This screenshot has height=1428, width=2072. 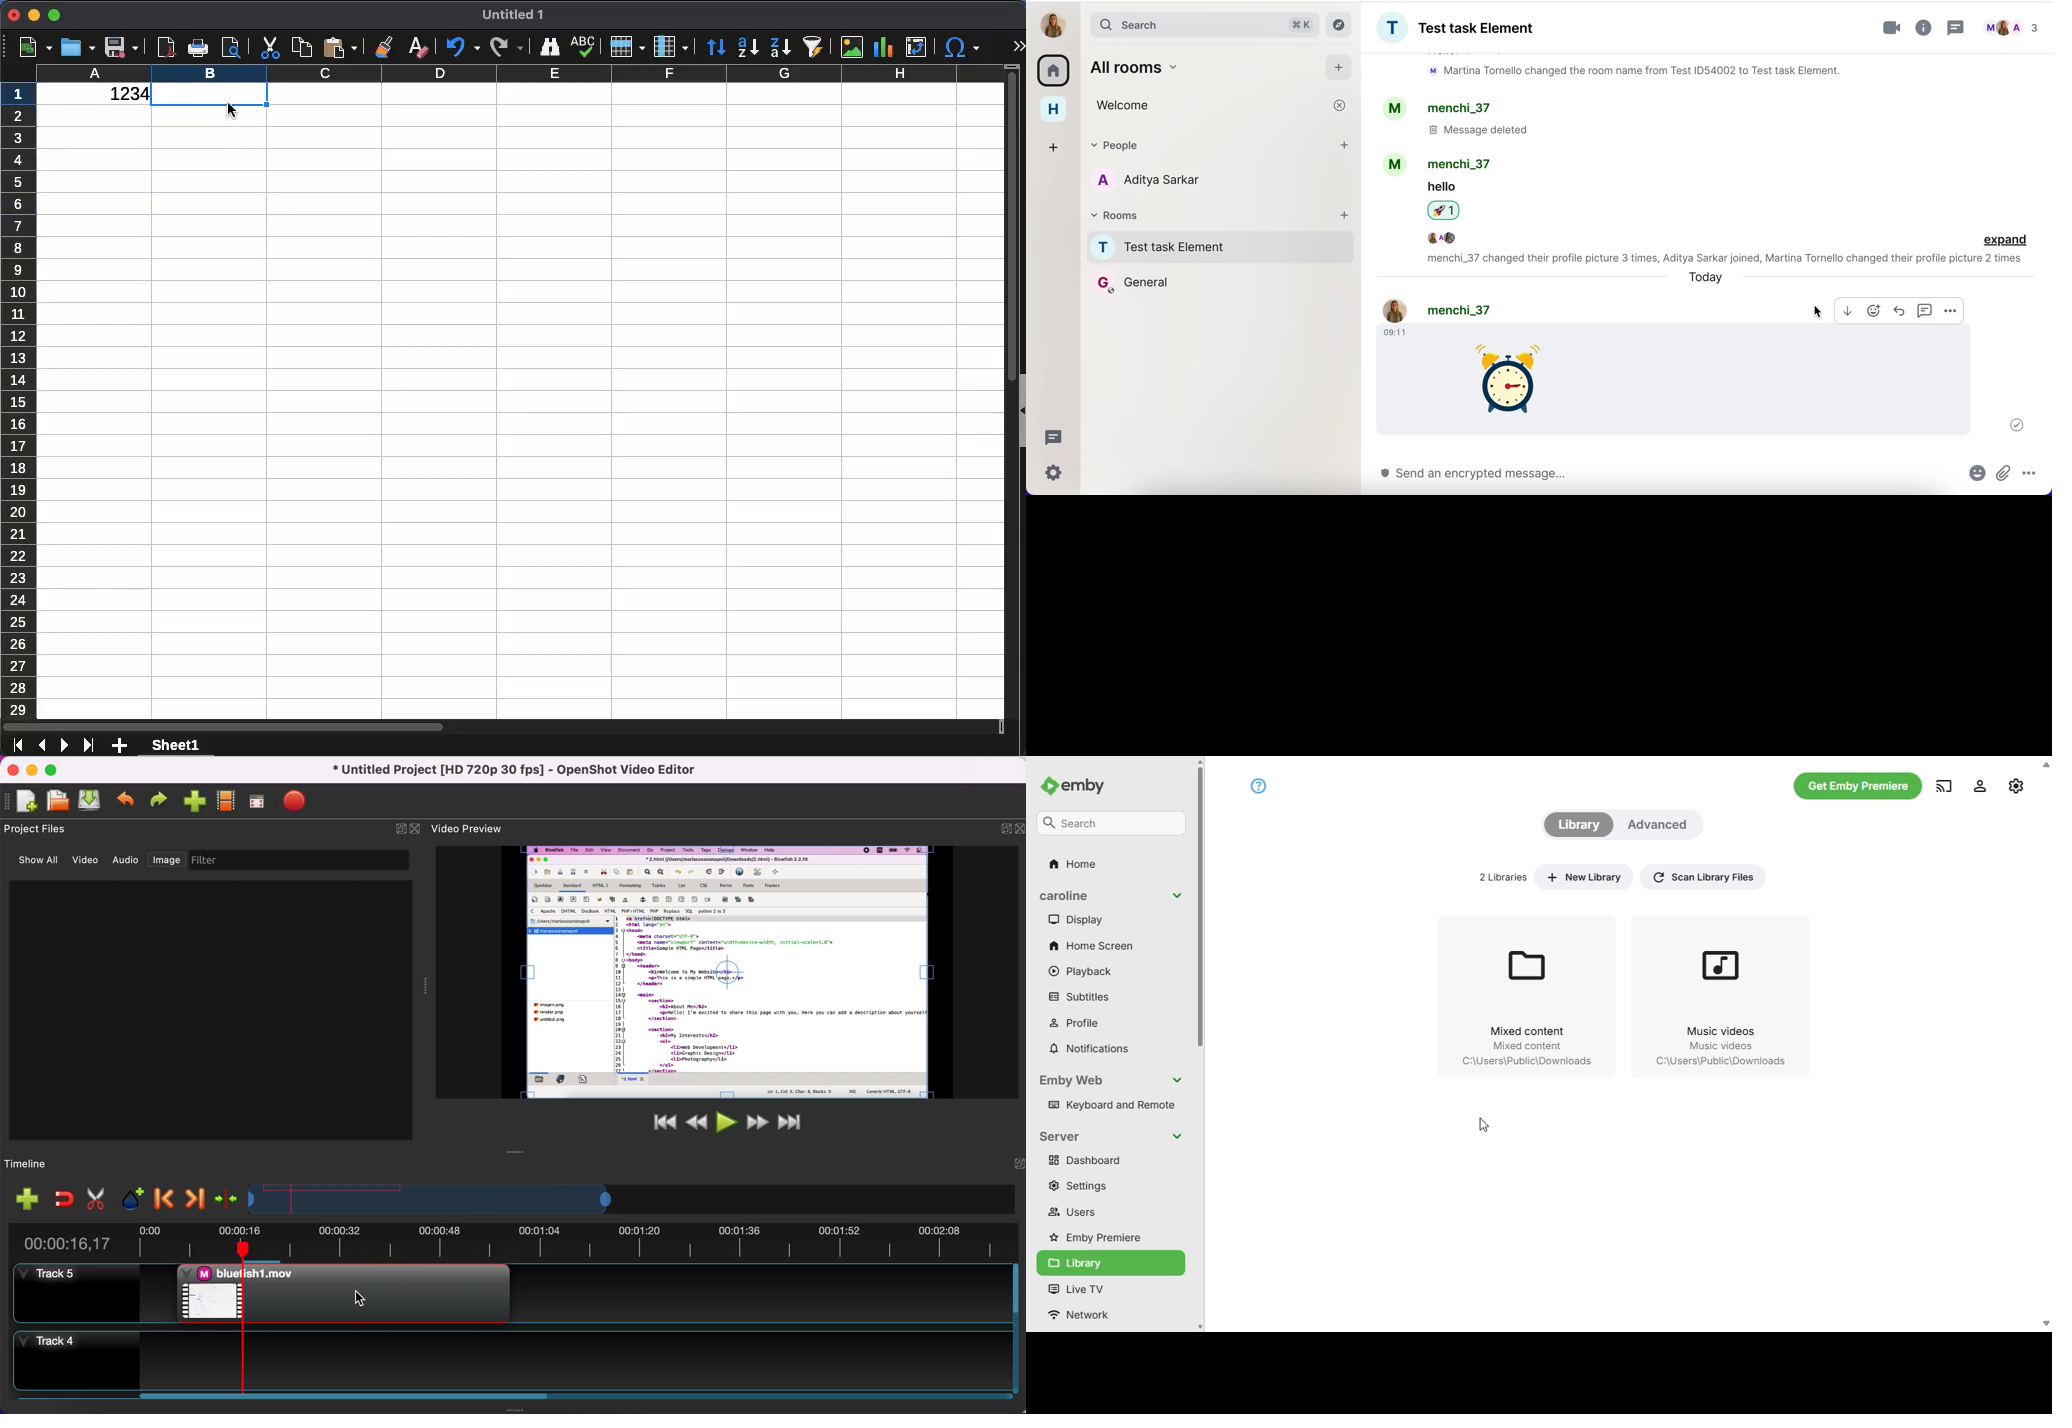 What do you see at coordinates (1658, 825) in the screenshot?
I see `advanced` at bounding box center [1658, 825].